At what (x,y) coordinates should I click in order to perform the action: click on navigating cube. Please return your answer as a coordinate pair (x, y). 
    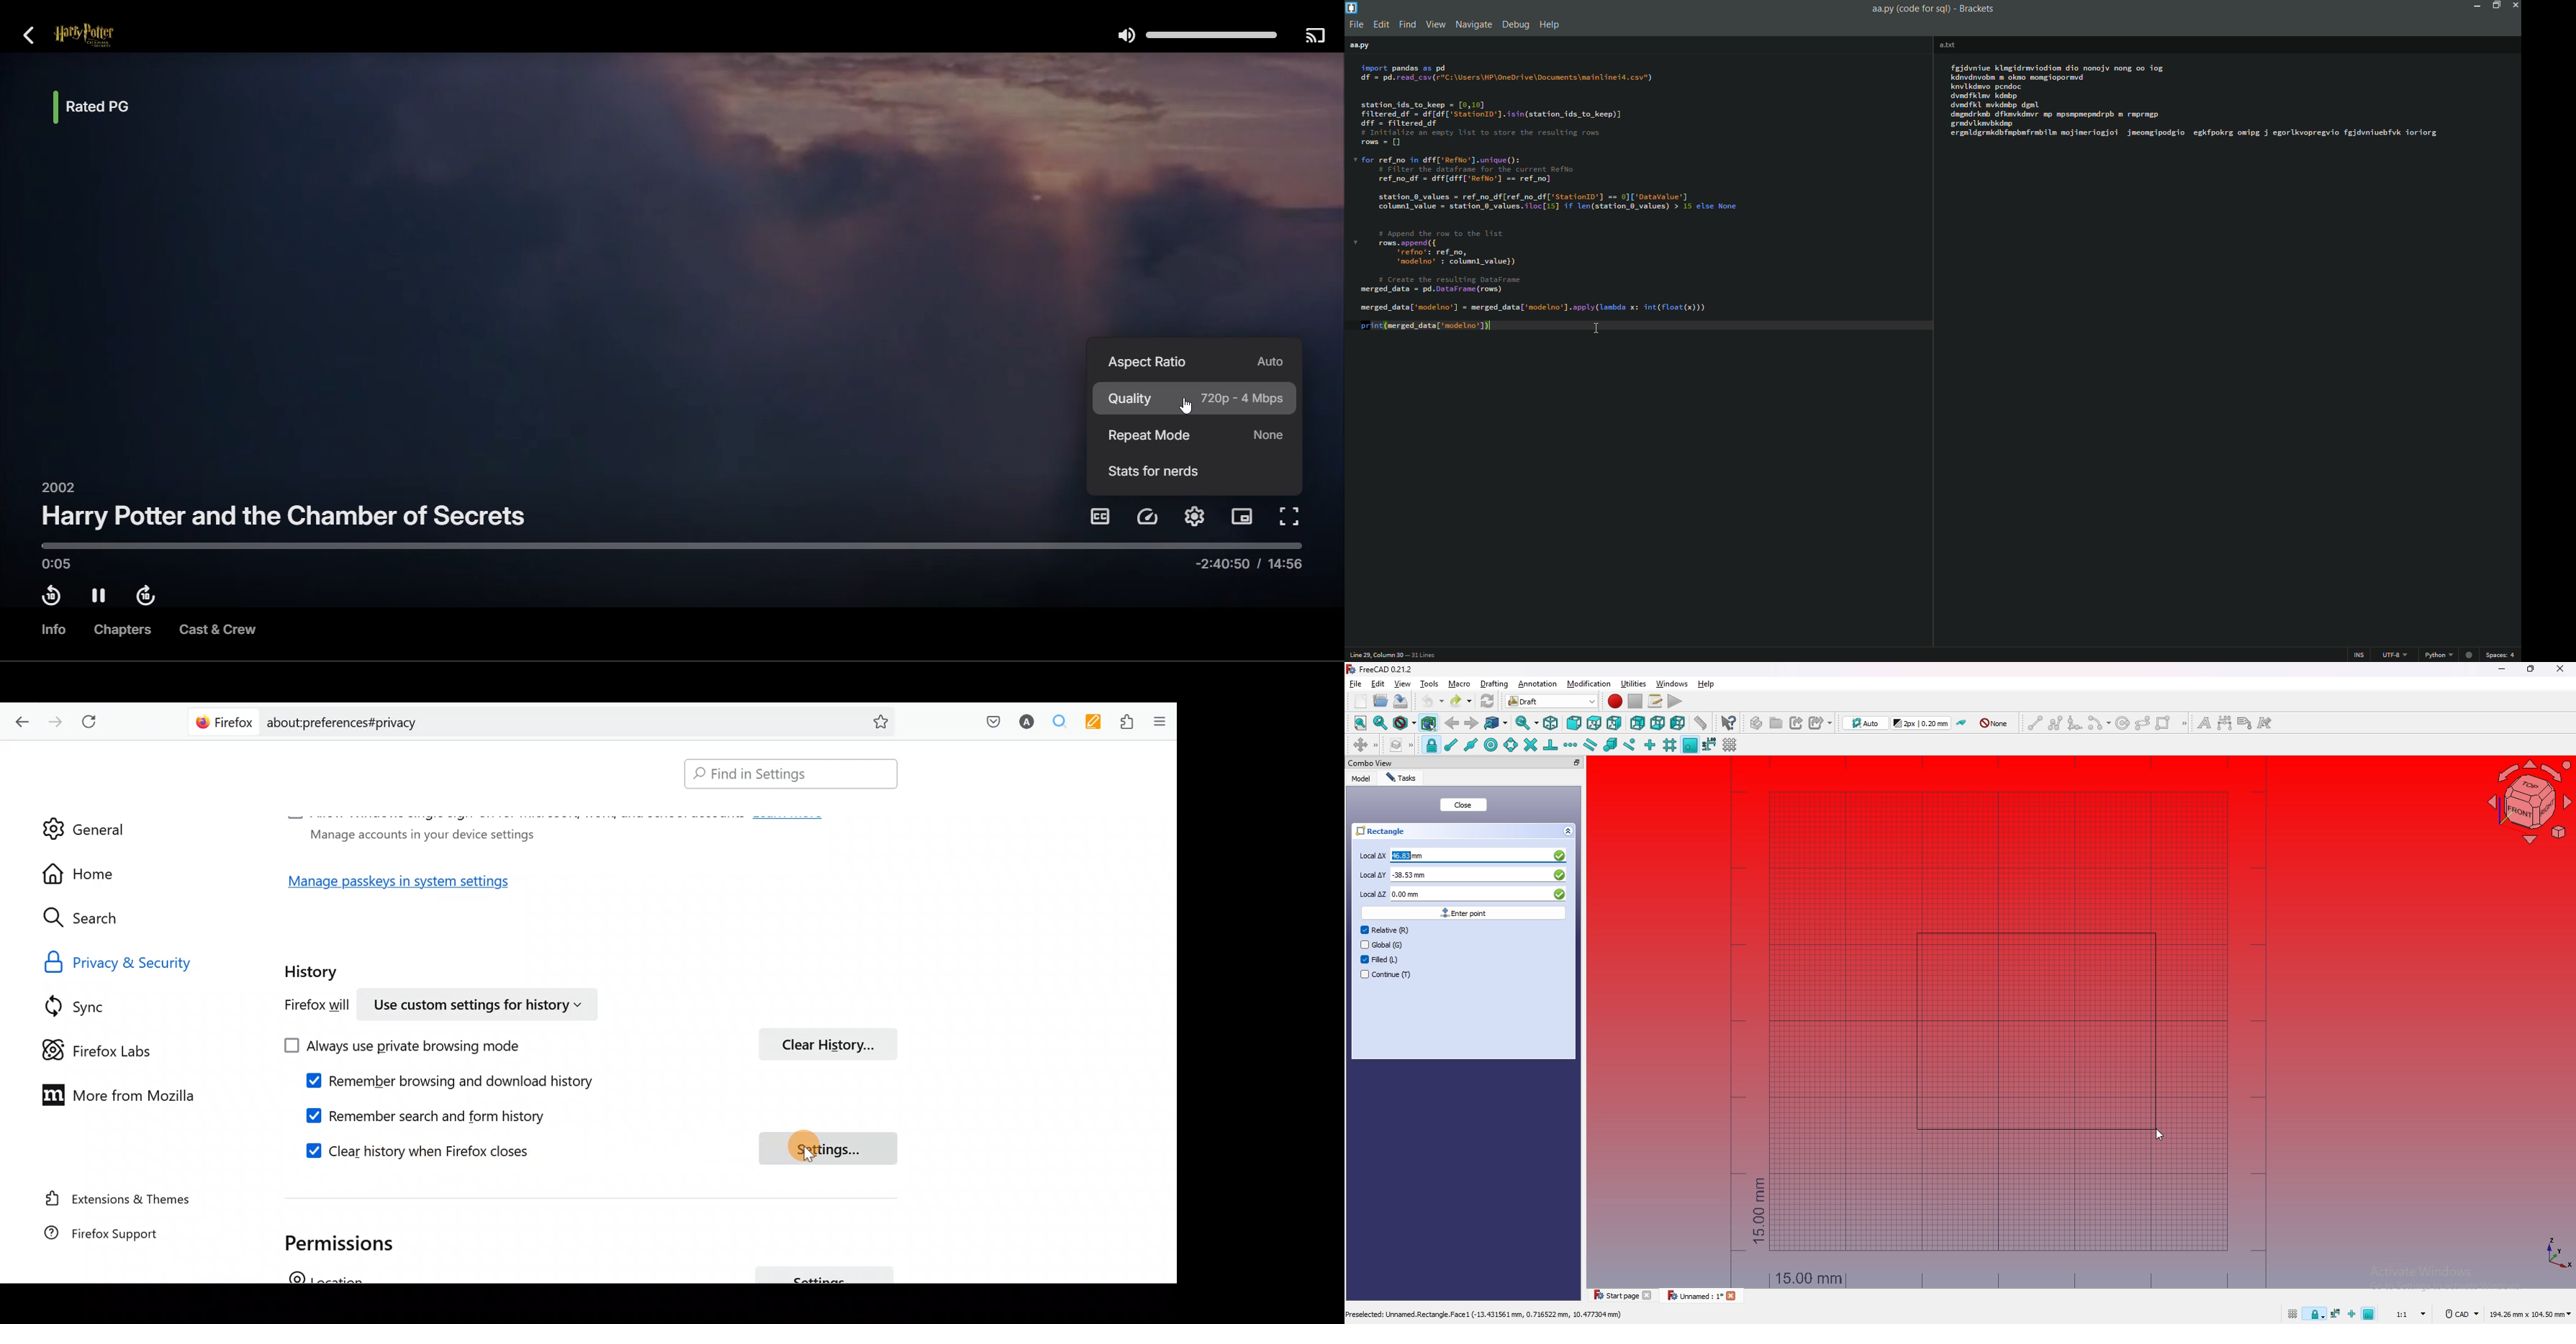
    Looking at the image, I should click on (2525, 802).